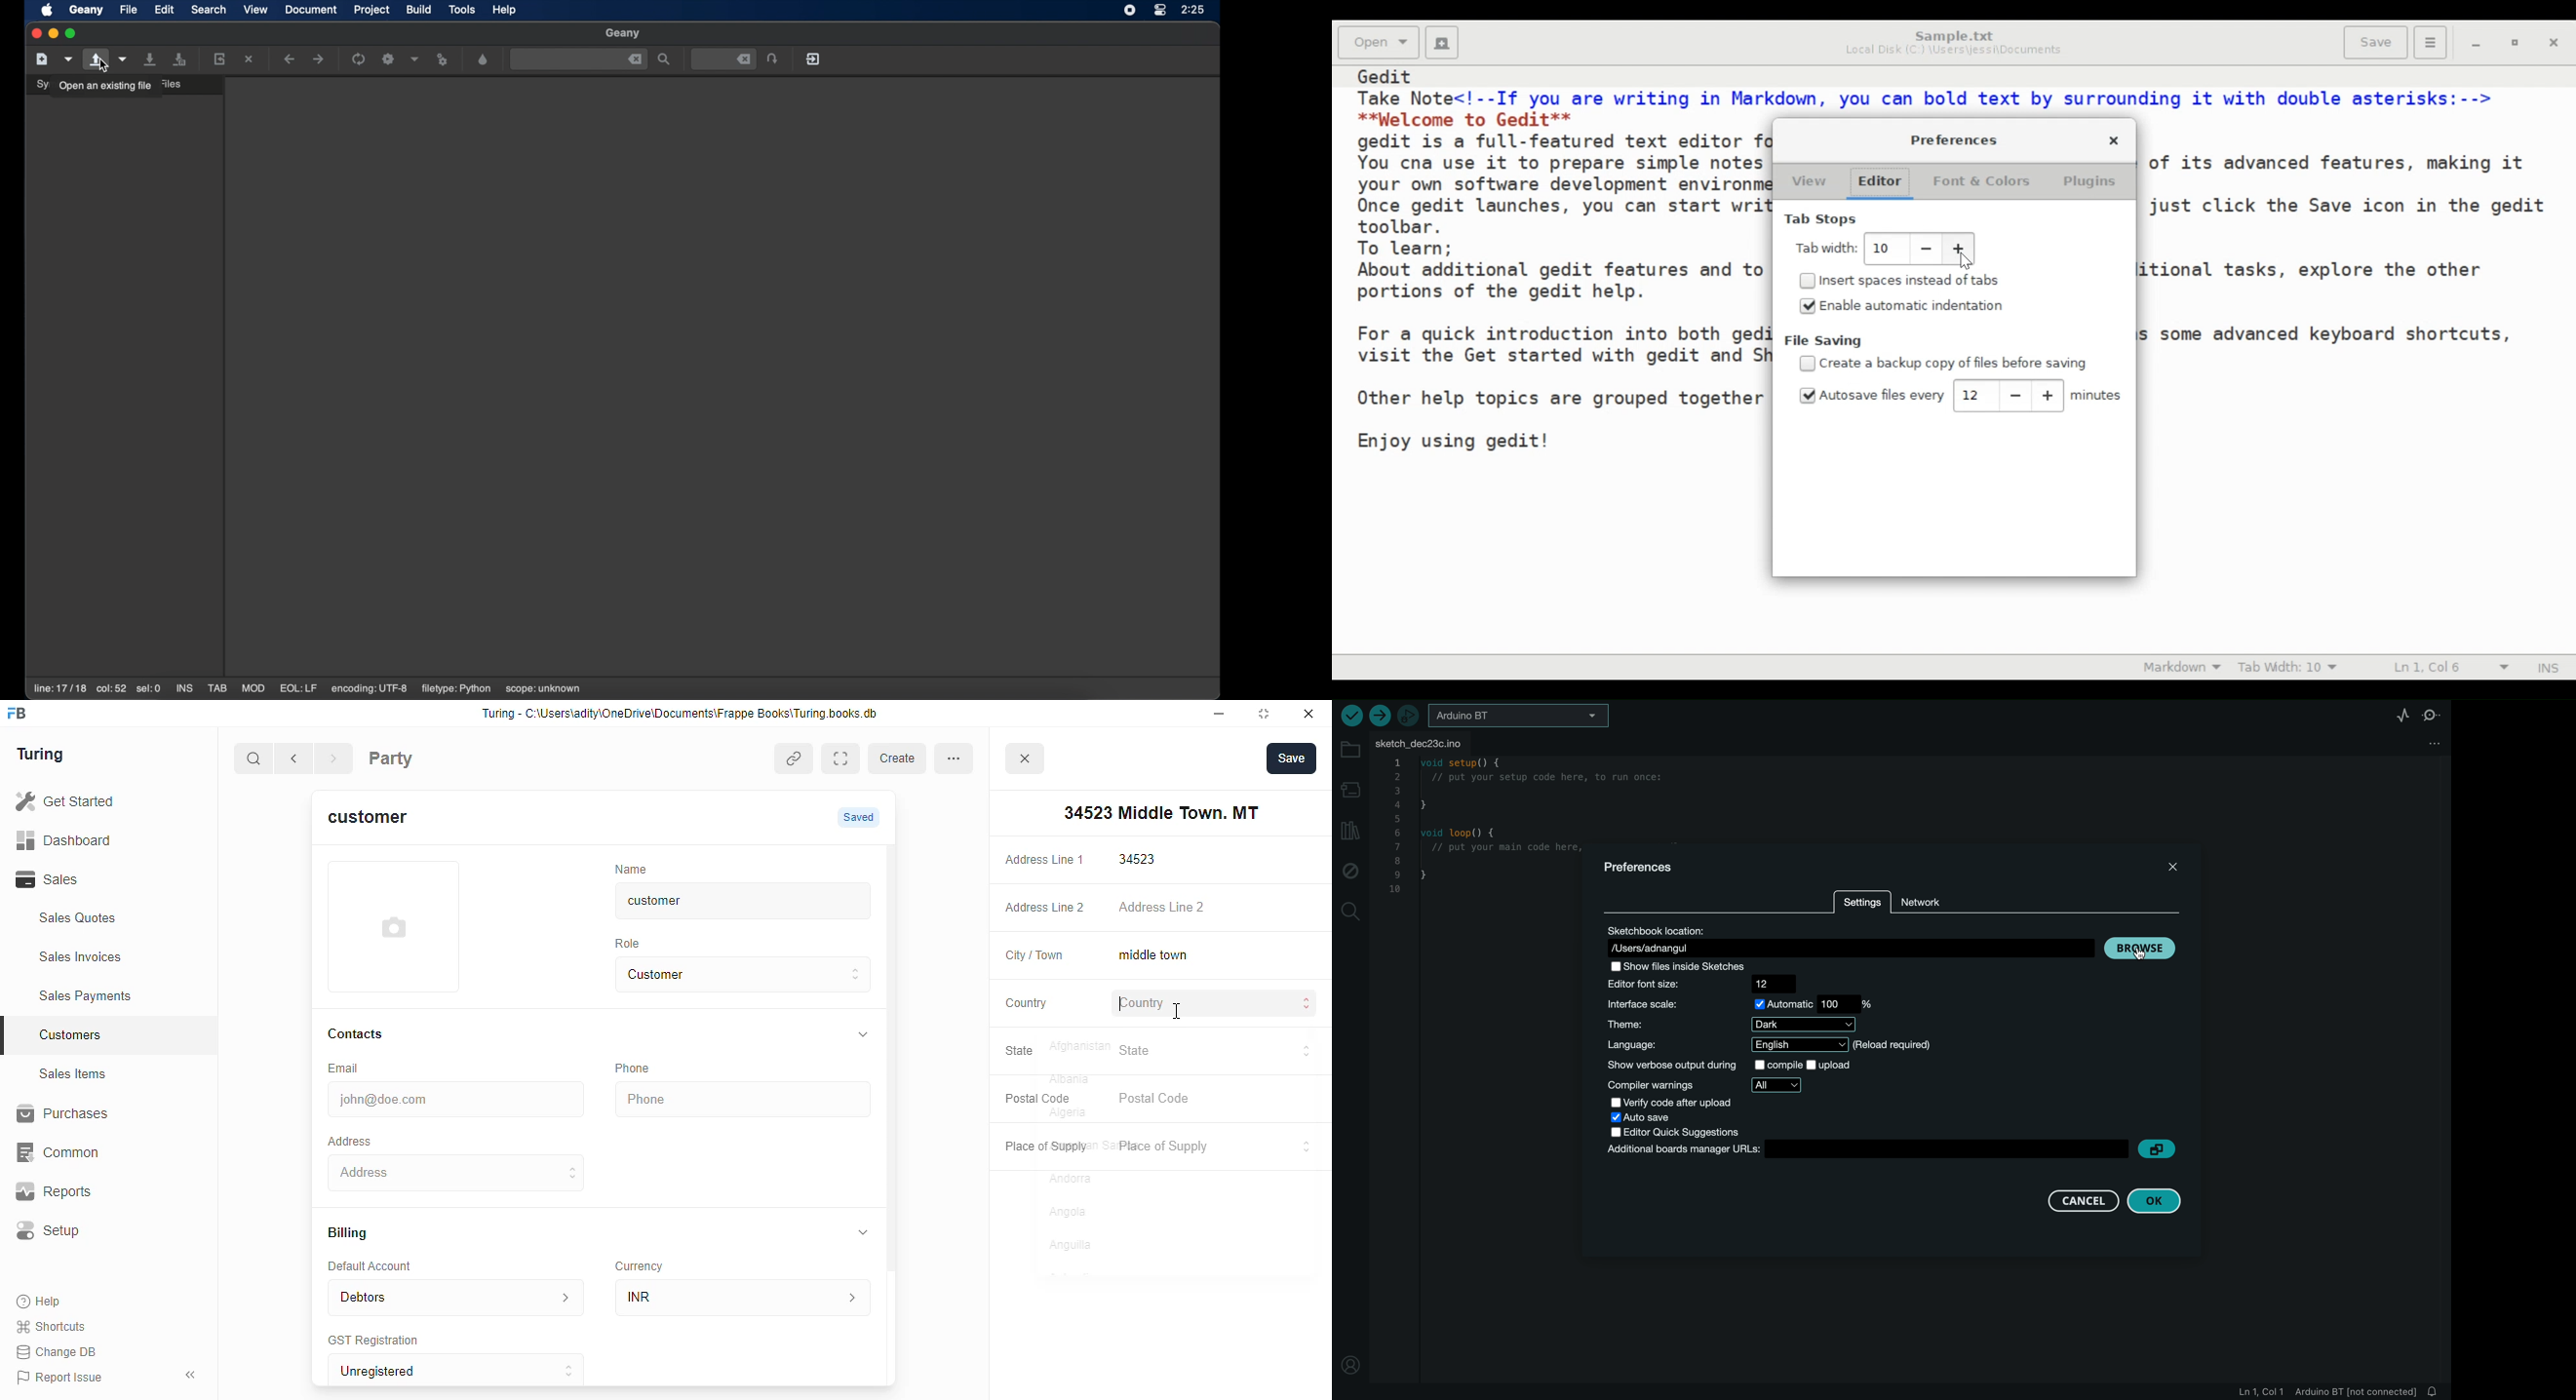 This screenshot has height=1400, width=2576. I want to click on collpase, so click(190, 1375).